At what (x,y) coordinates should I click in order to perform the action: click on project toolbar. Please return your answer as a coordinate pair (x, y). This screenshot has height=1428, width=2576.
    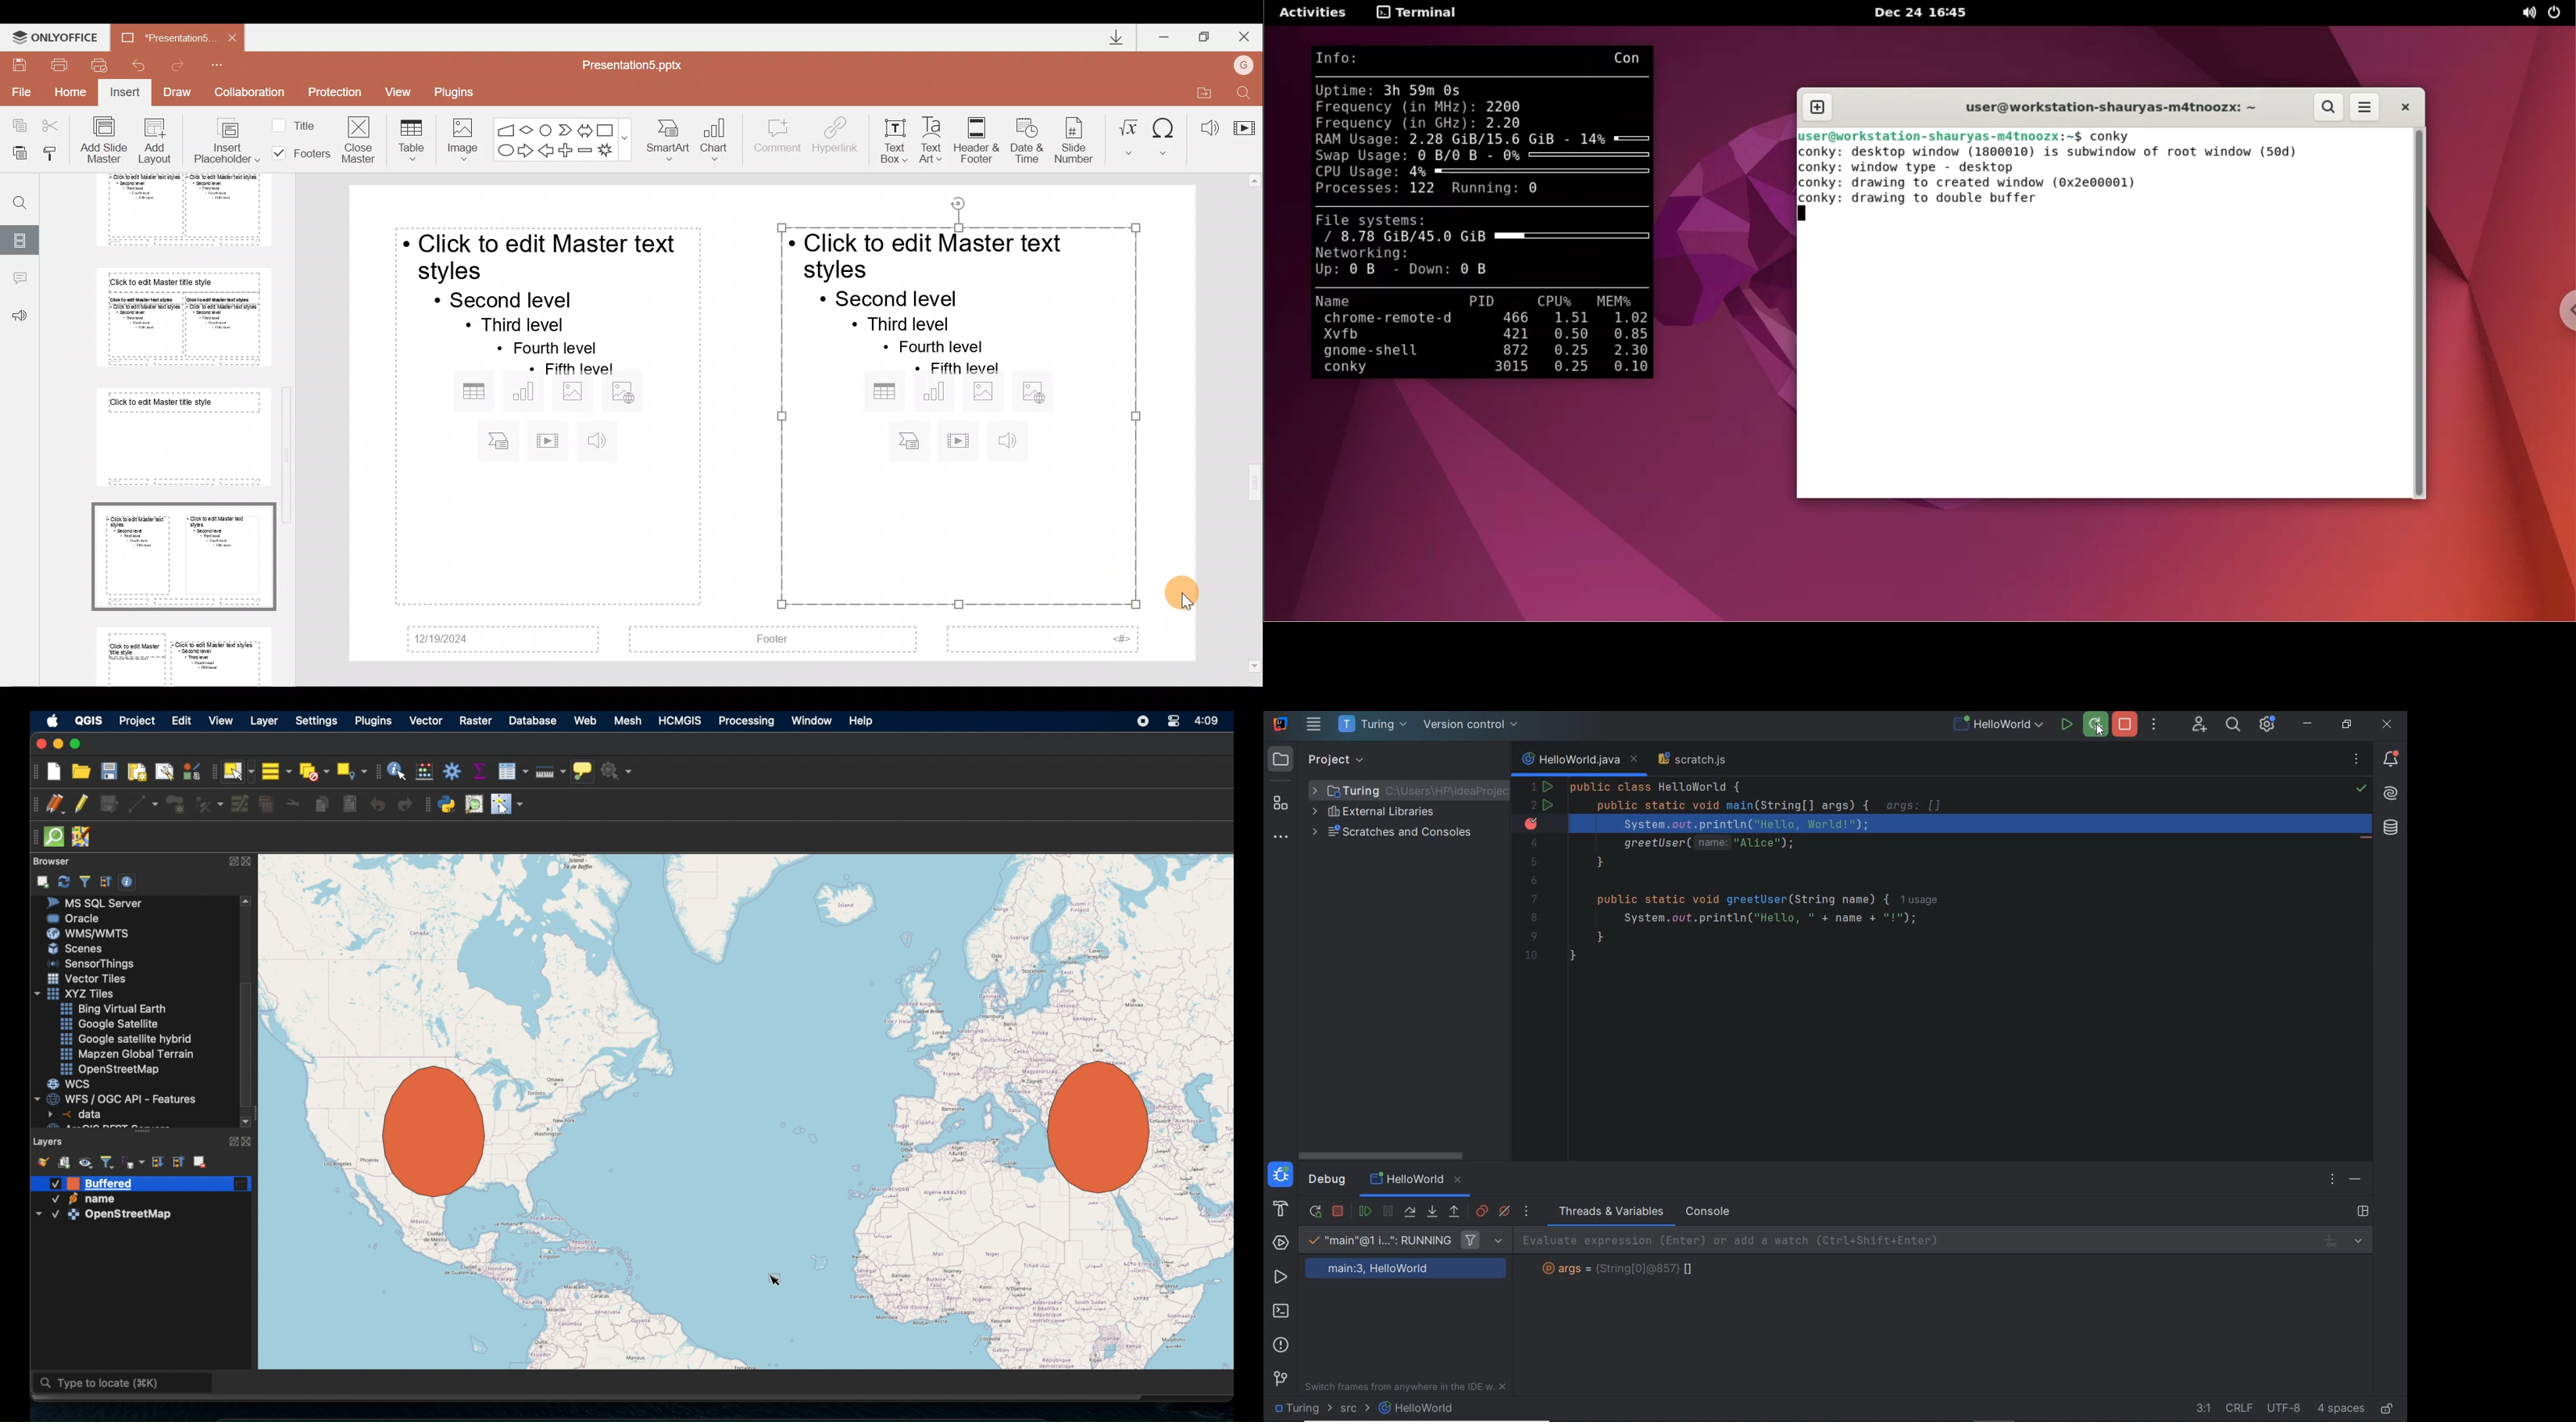
    Looking at the image, I should click on (34, 772).